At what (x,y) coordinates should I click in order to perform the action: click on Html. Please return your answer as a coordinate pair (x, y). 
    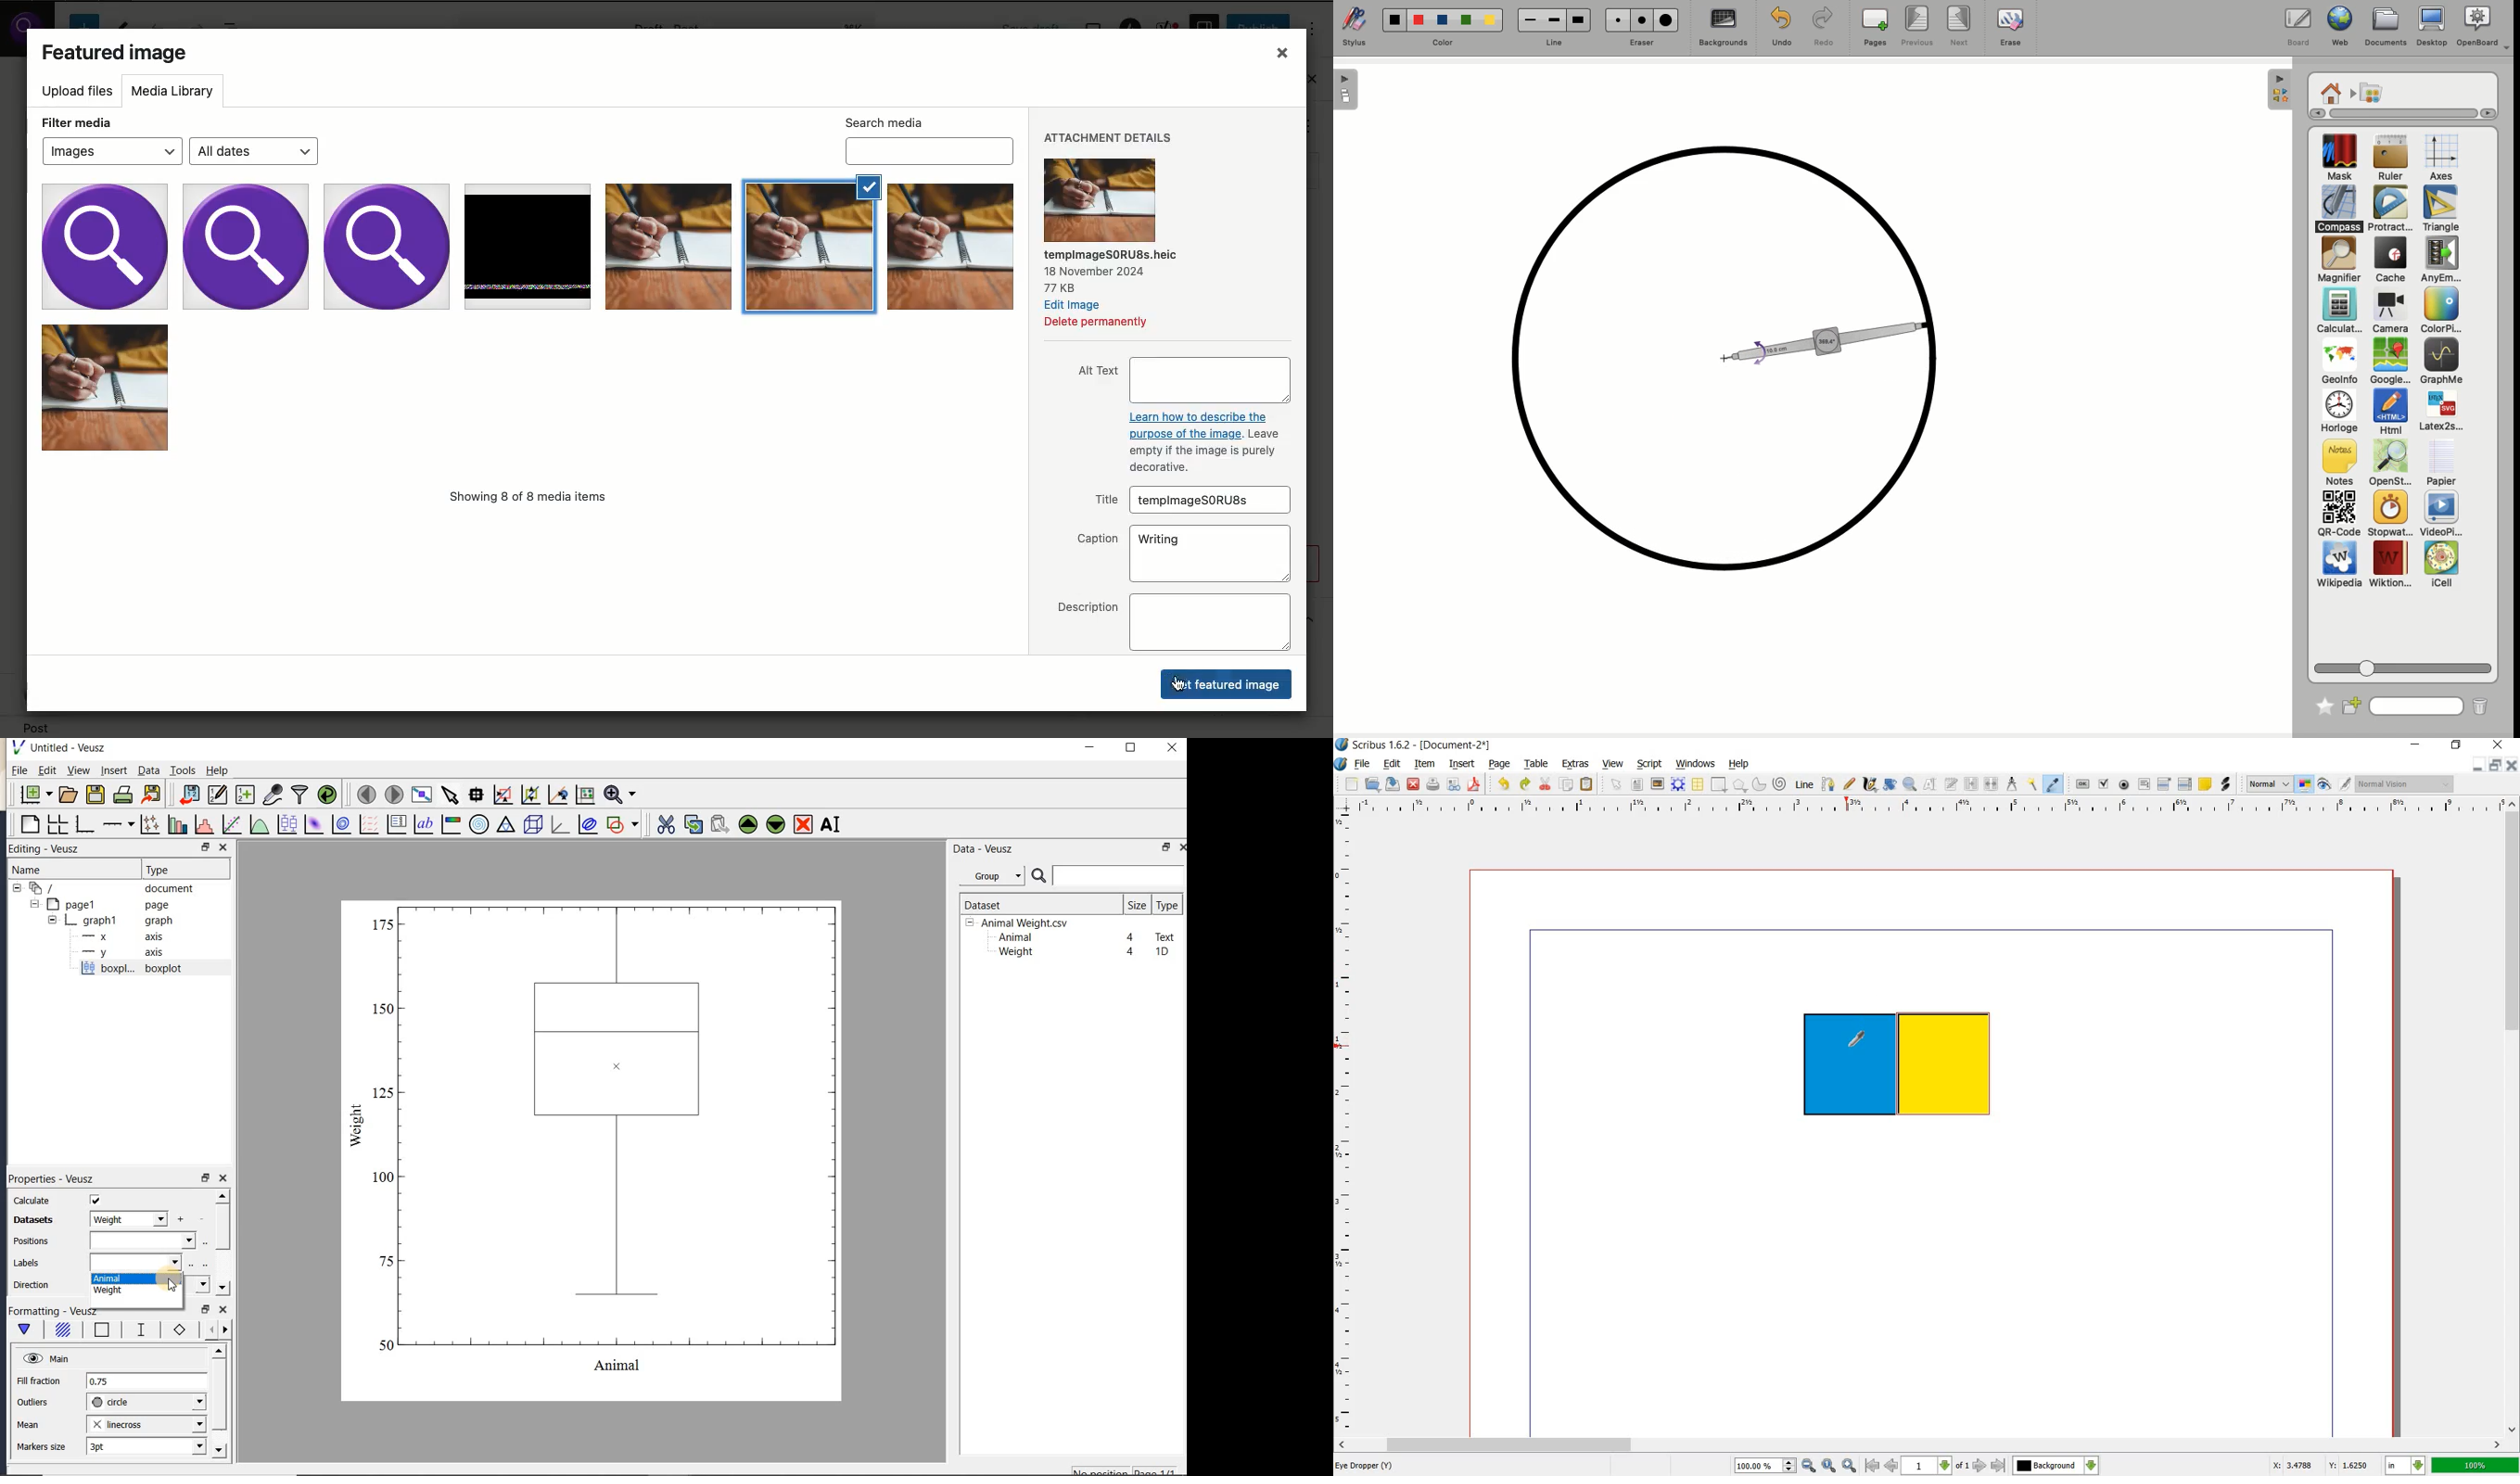
    Looking at the image, I should click on (2389, 413).